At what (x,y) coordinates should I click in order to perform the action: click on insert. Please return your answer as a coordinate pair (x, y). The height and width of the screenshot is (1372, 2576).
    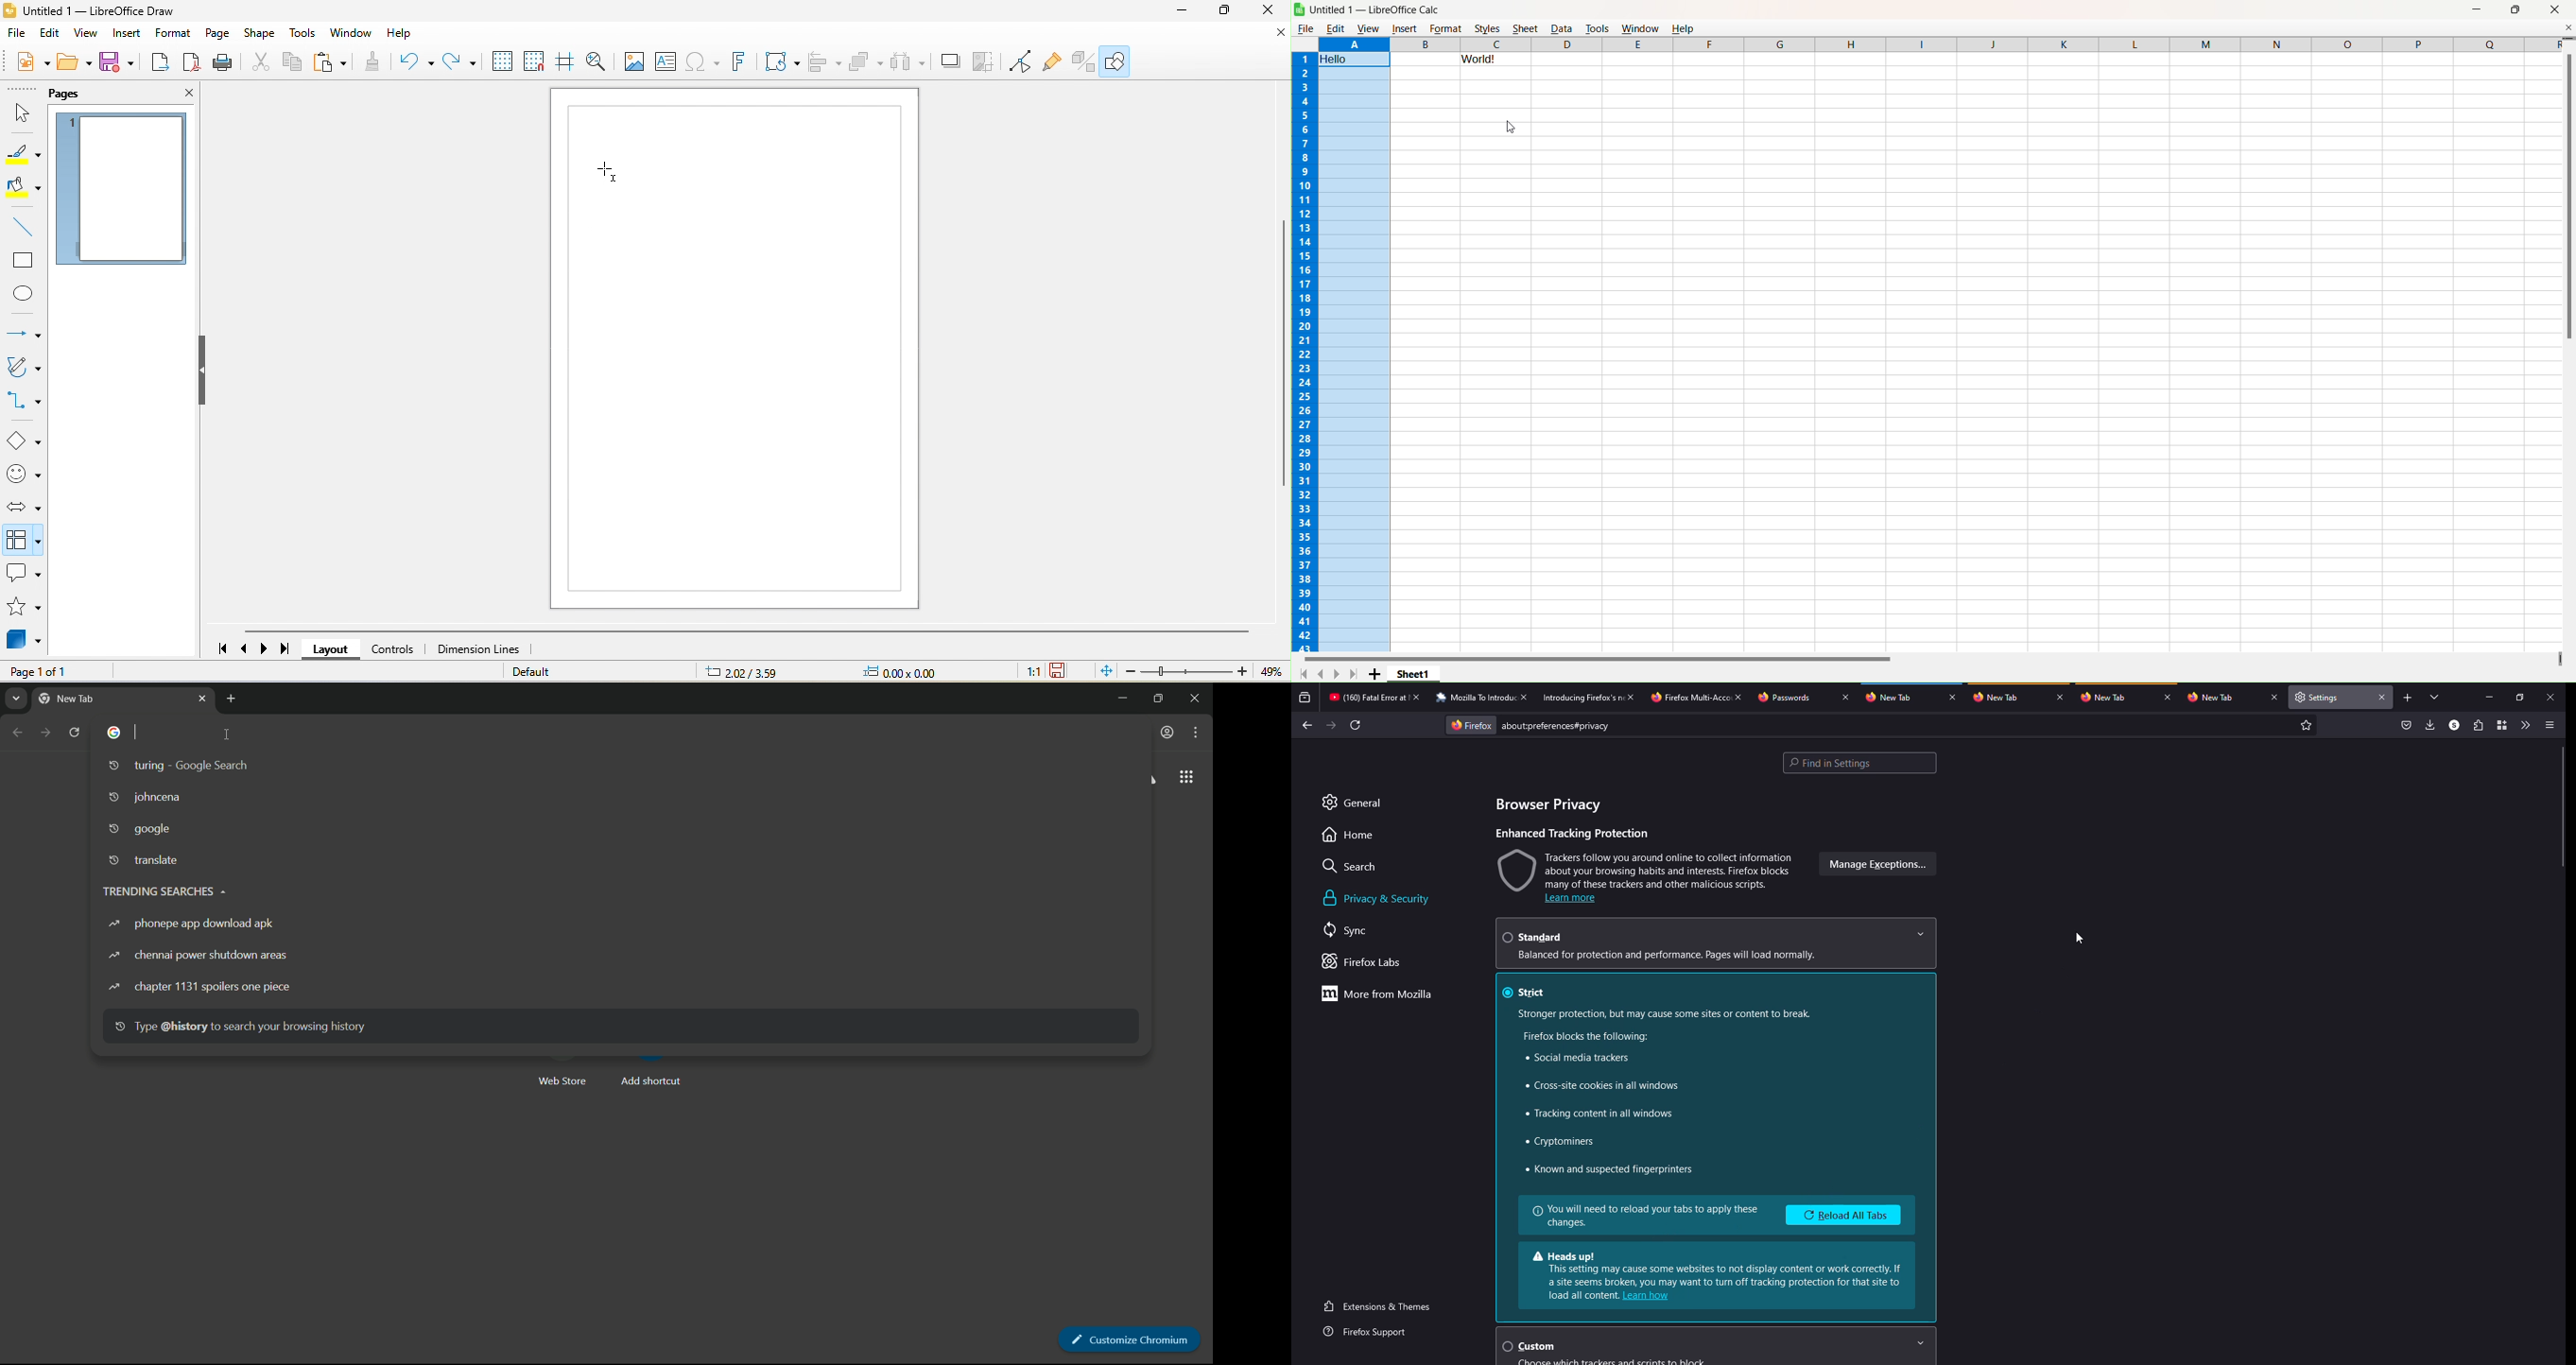
    Looking at the image, I should click on (129, 36).